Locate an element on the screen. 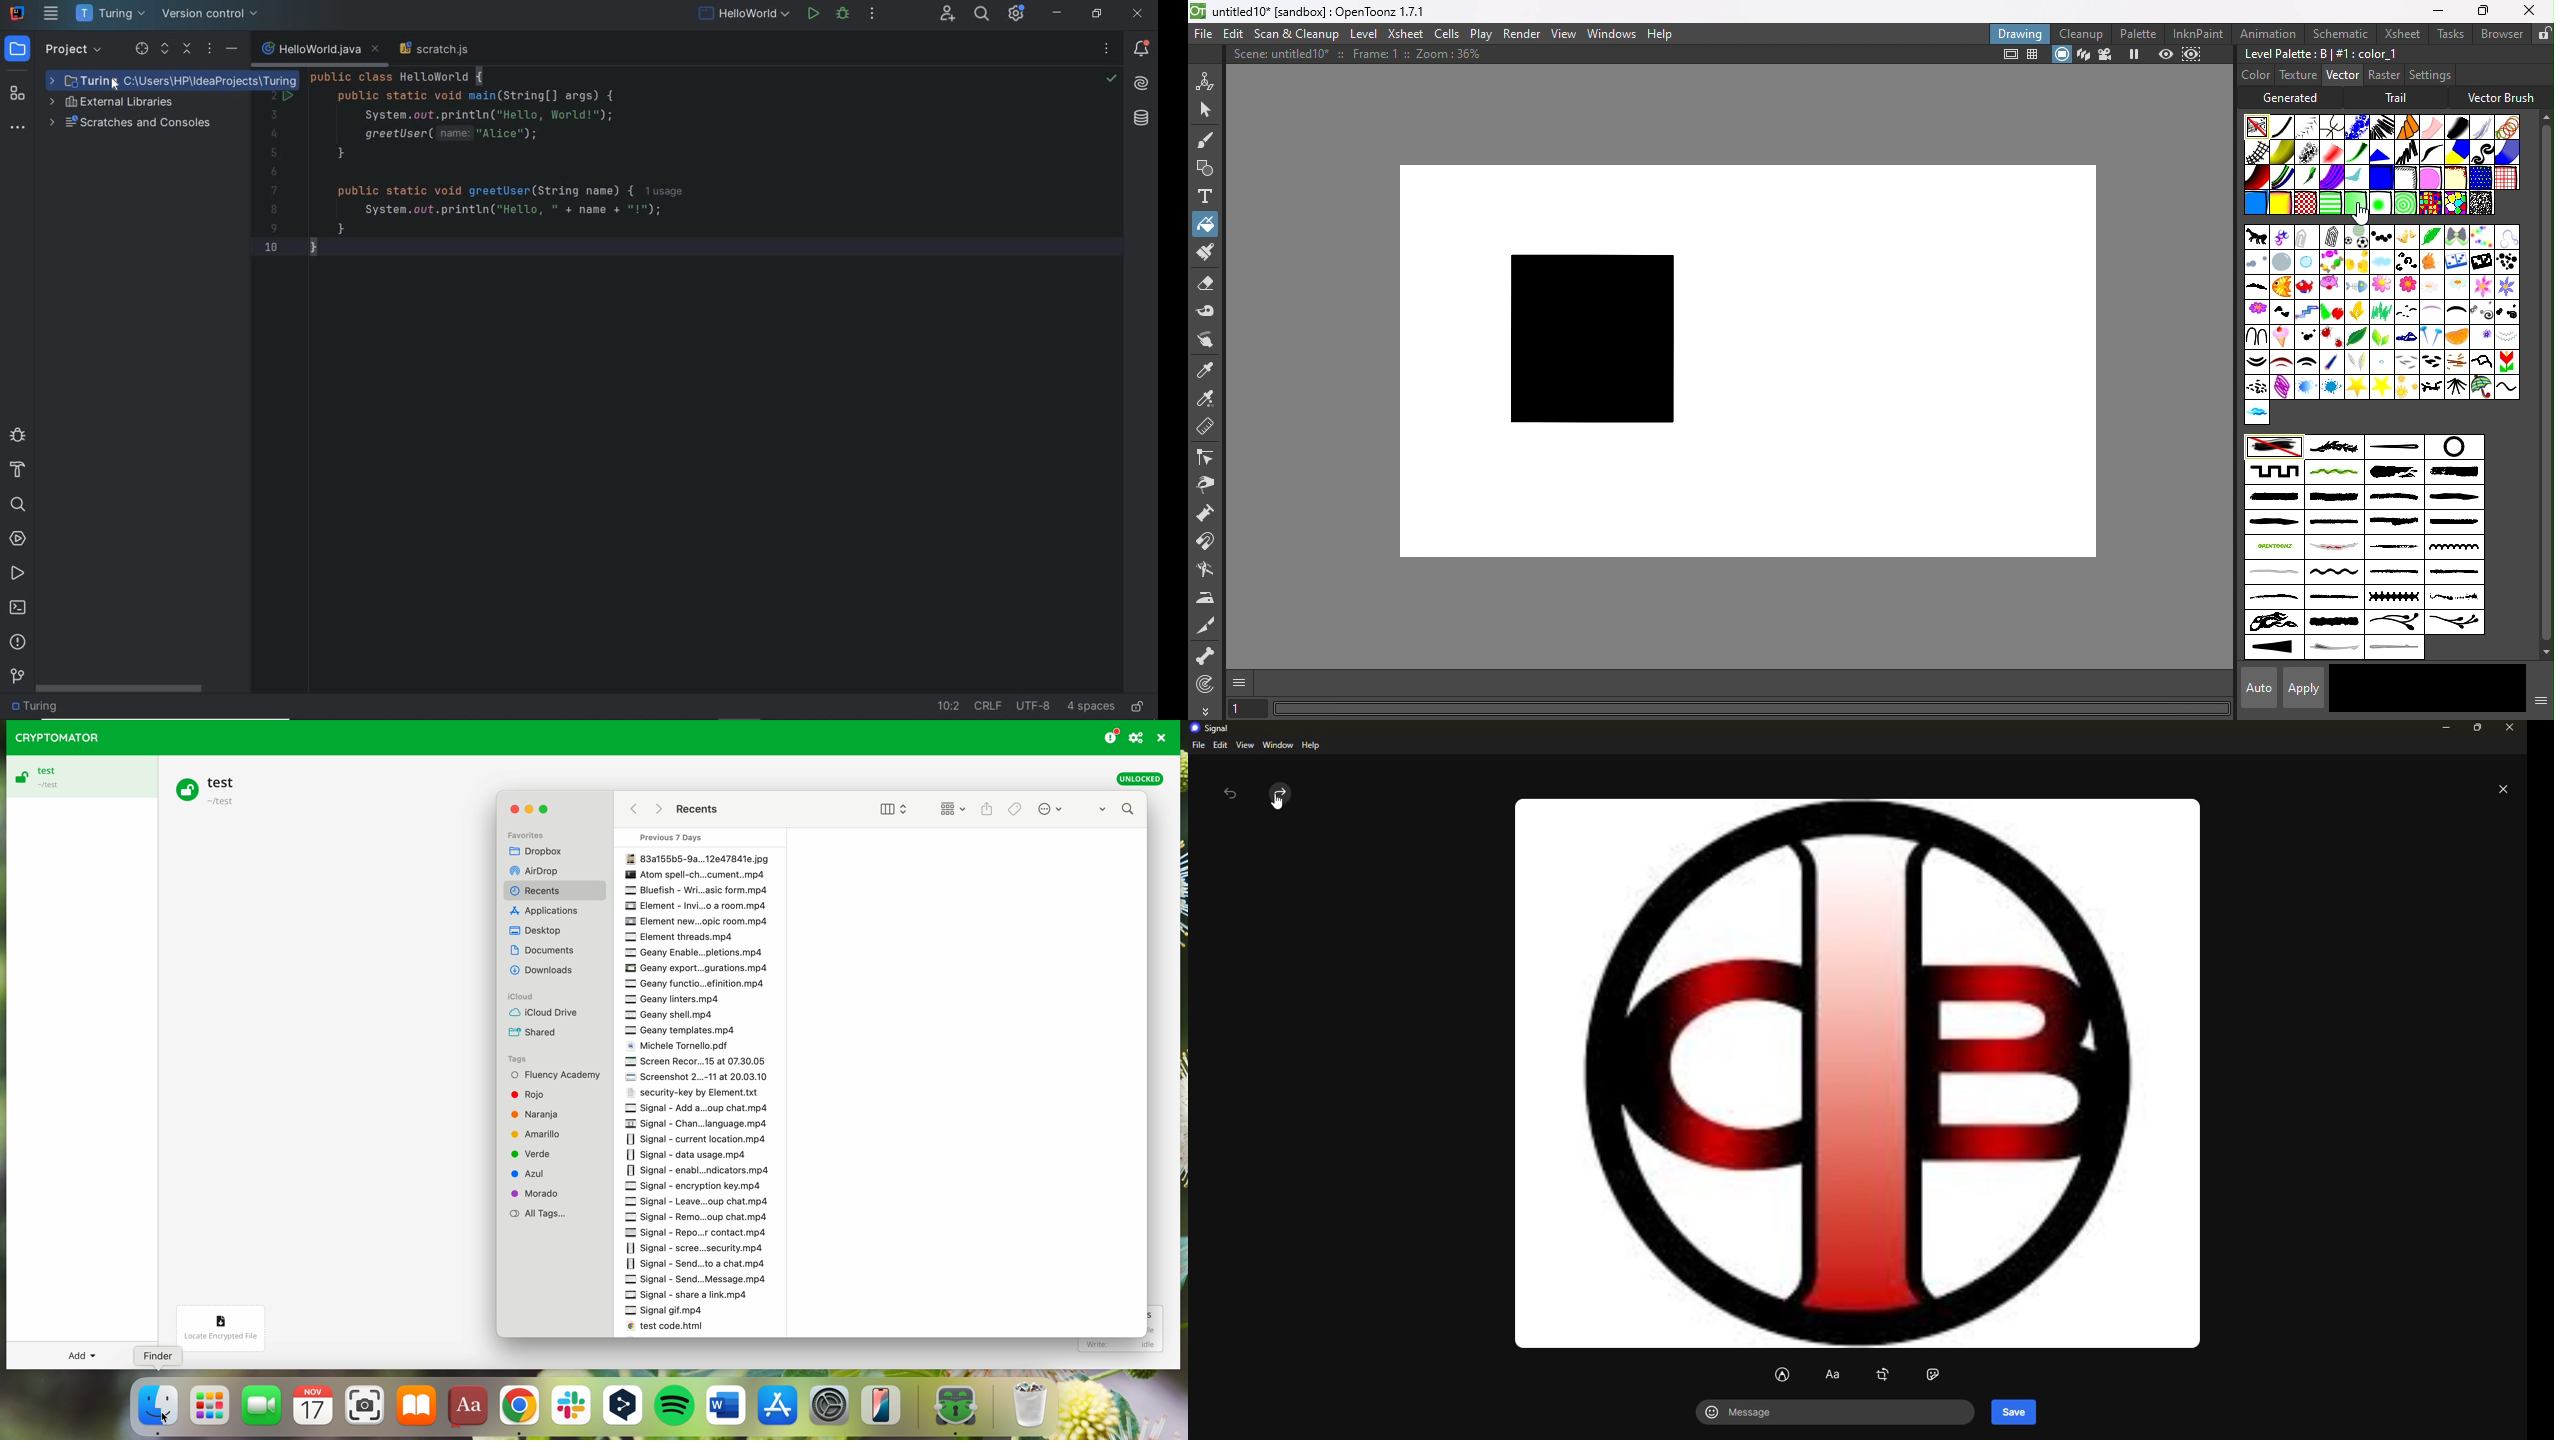  Jagged is located at coordinates (2381, 151).